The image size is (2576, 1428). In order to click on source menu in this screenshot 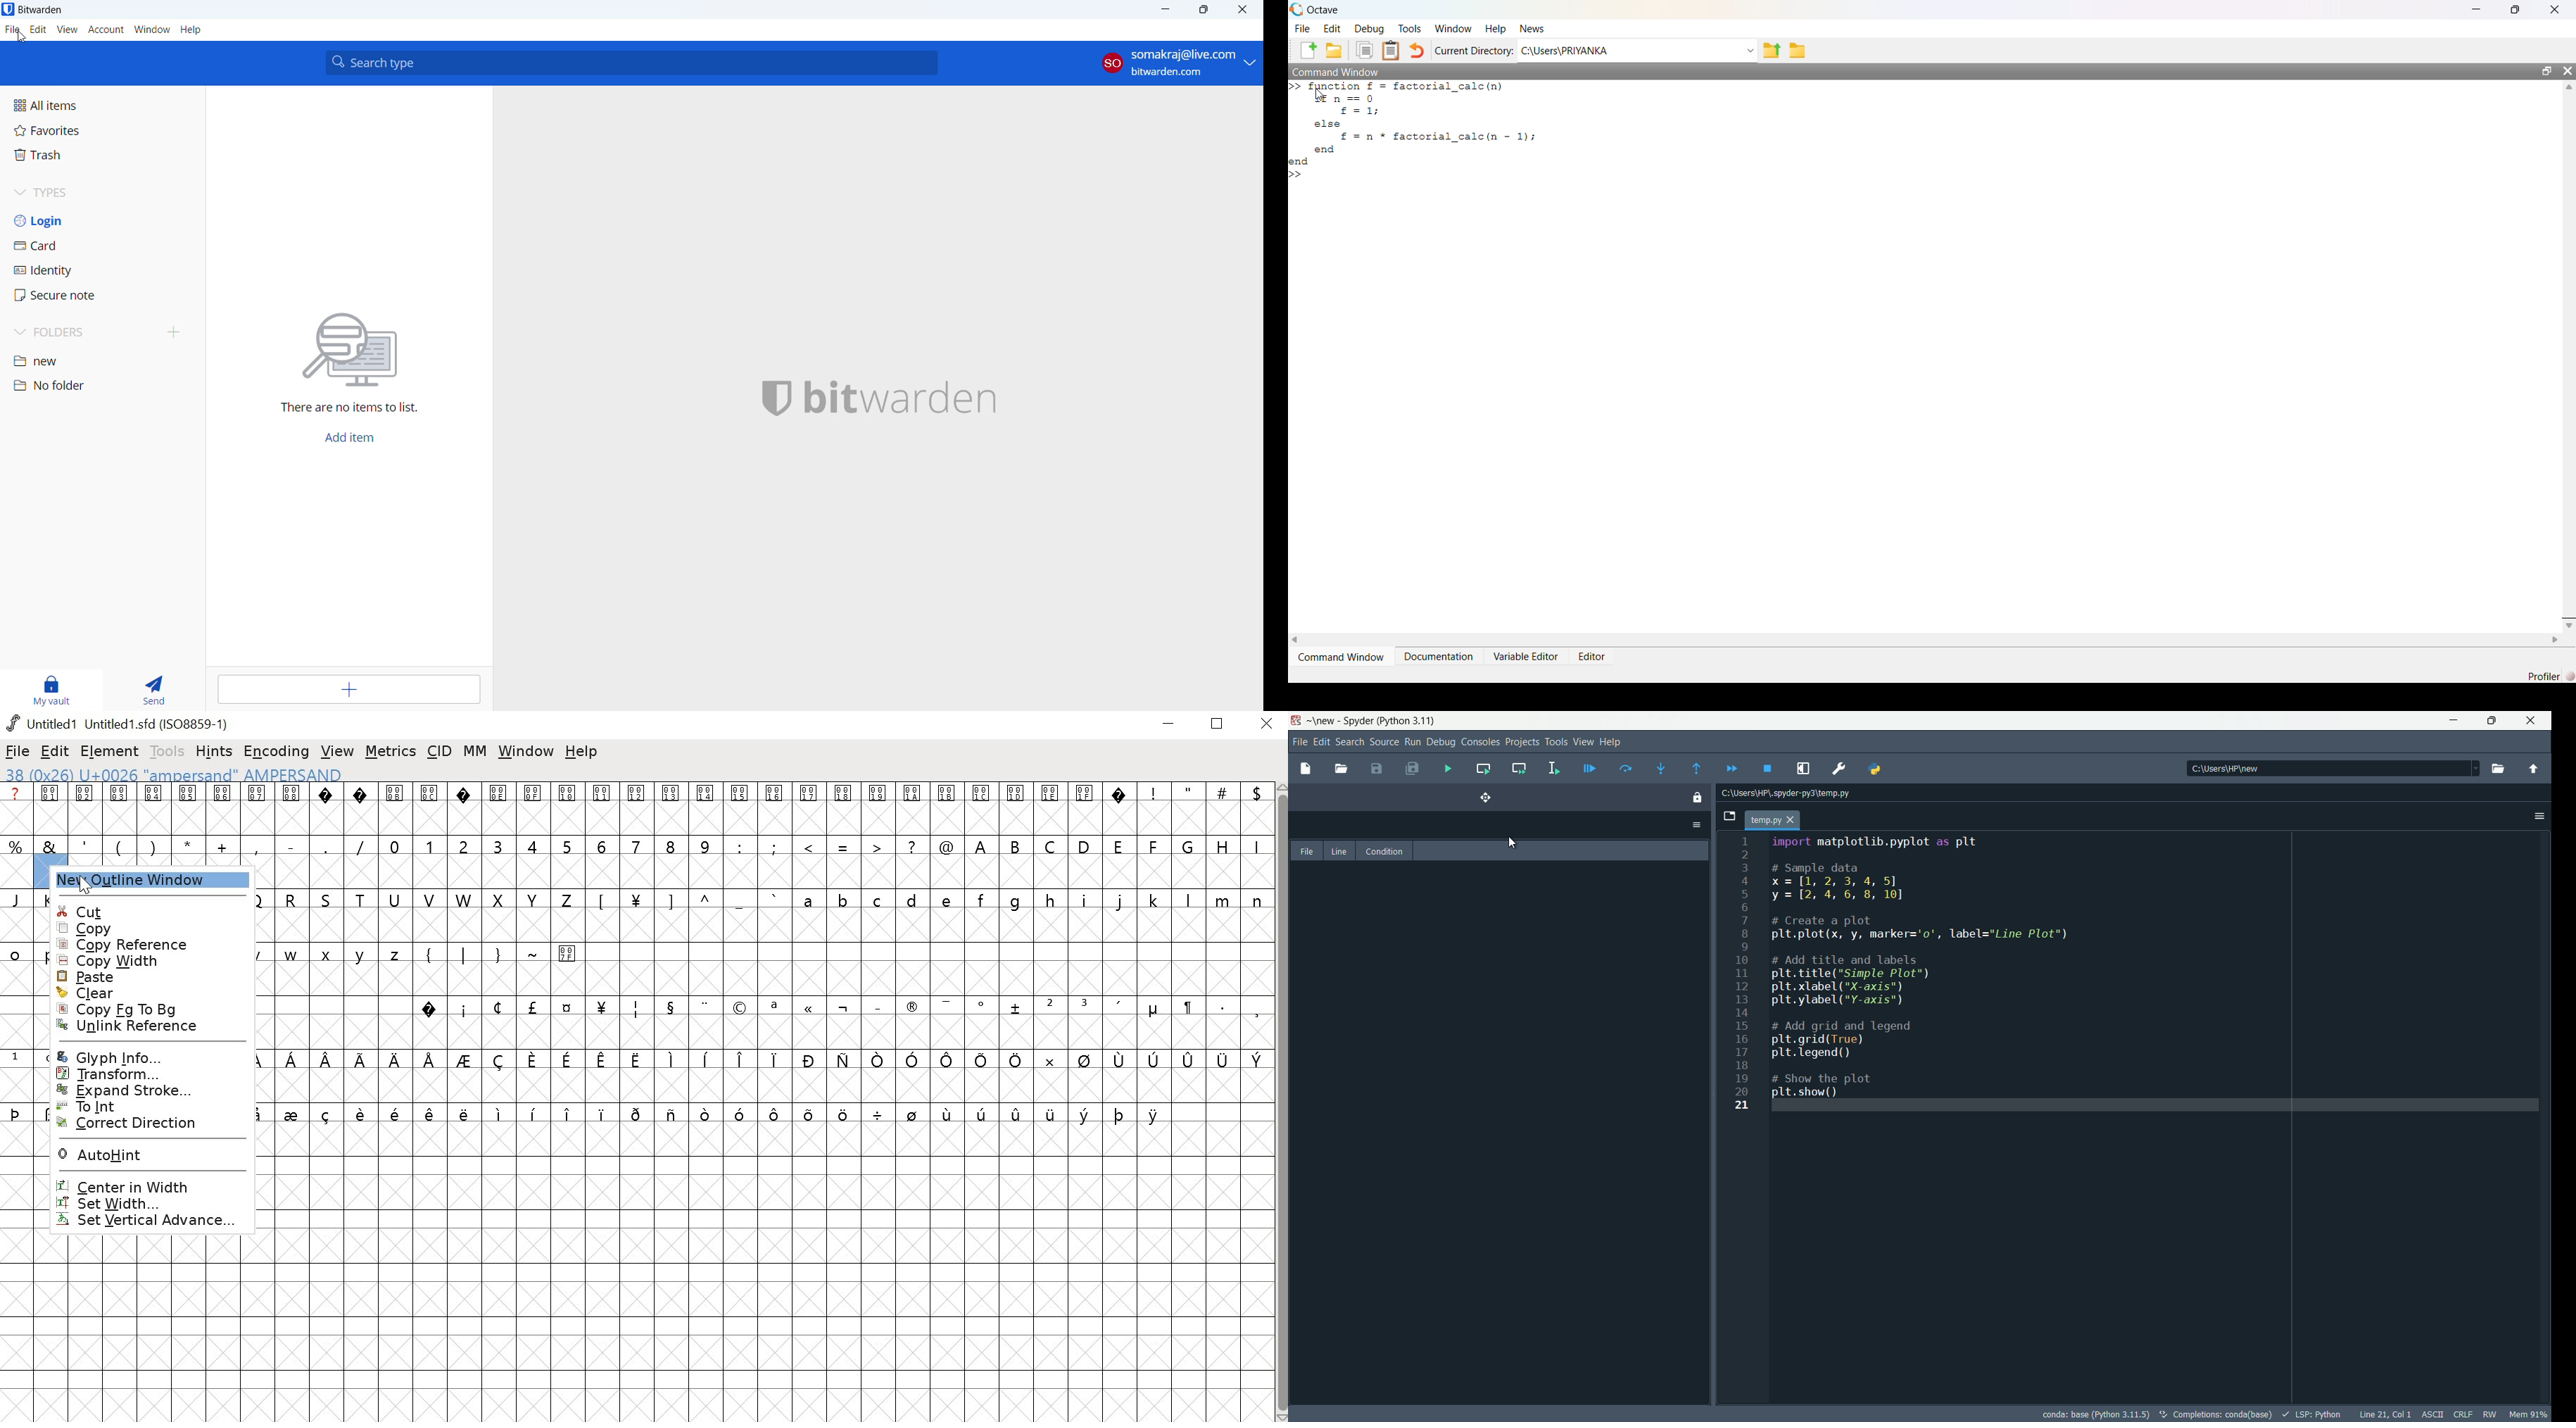, I will do `click(1383, 743)`.